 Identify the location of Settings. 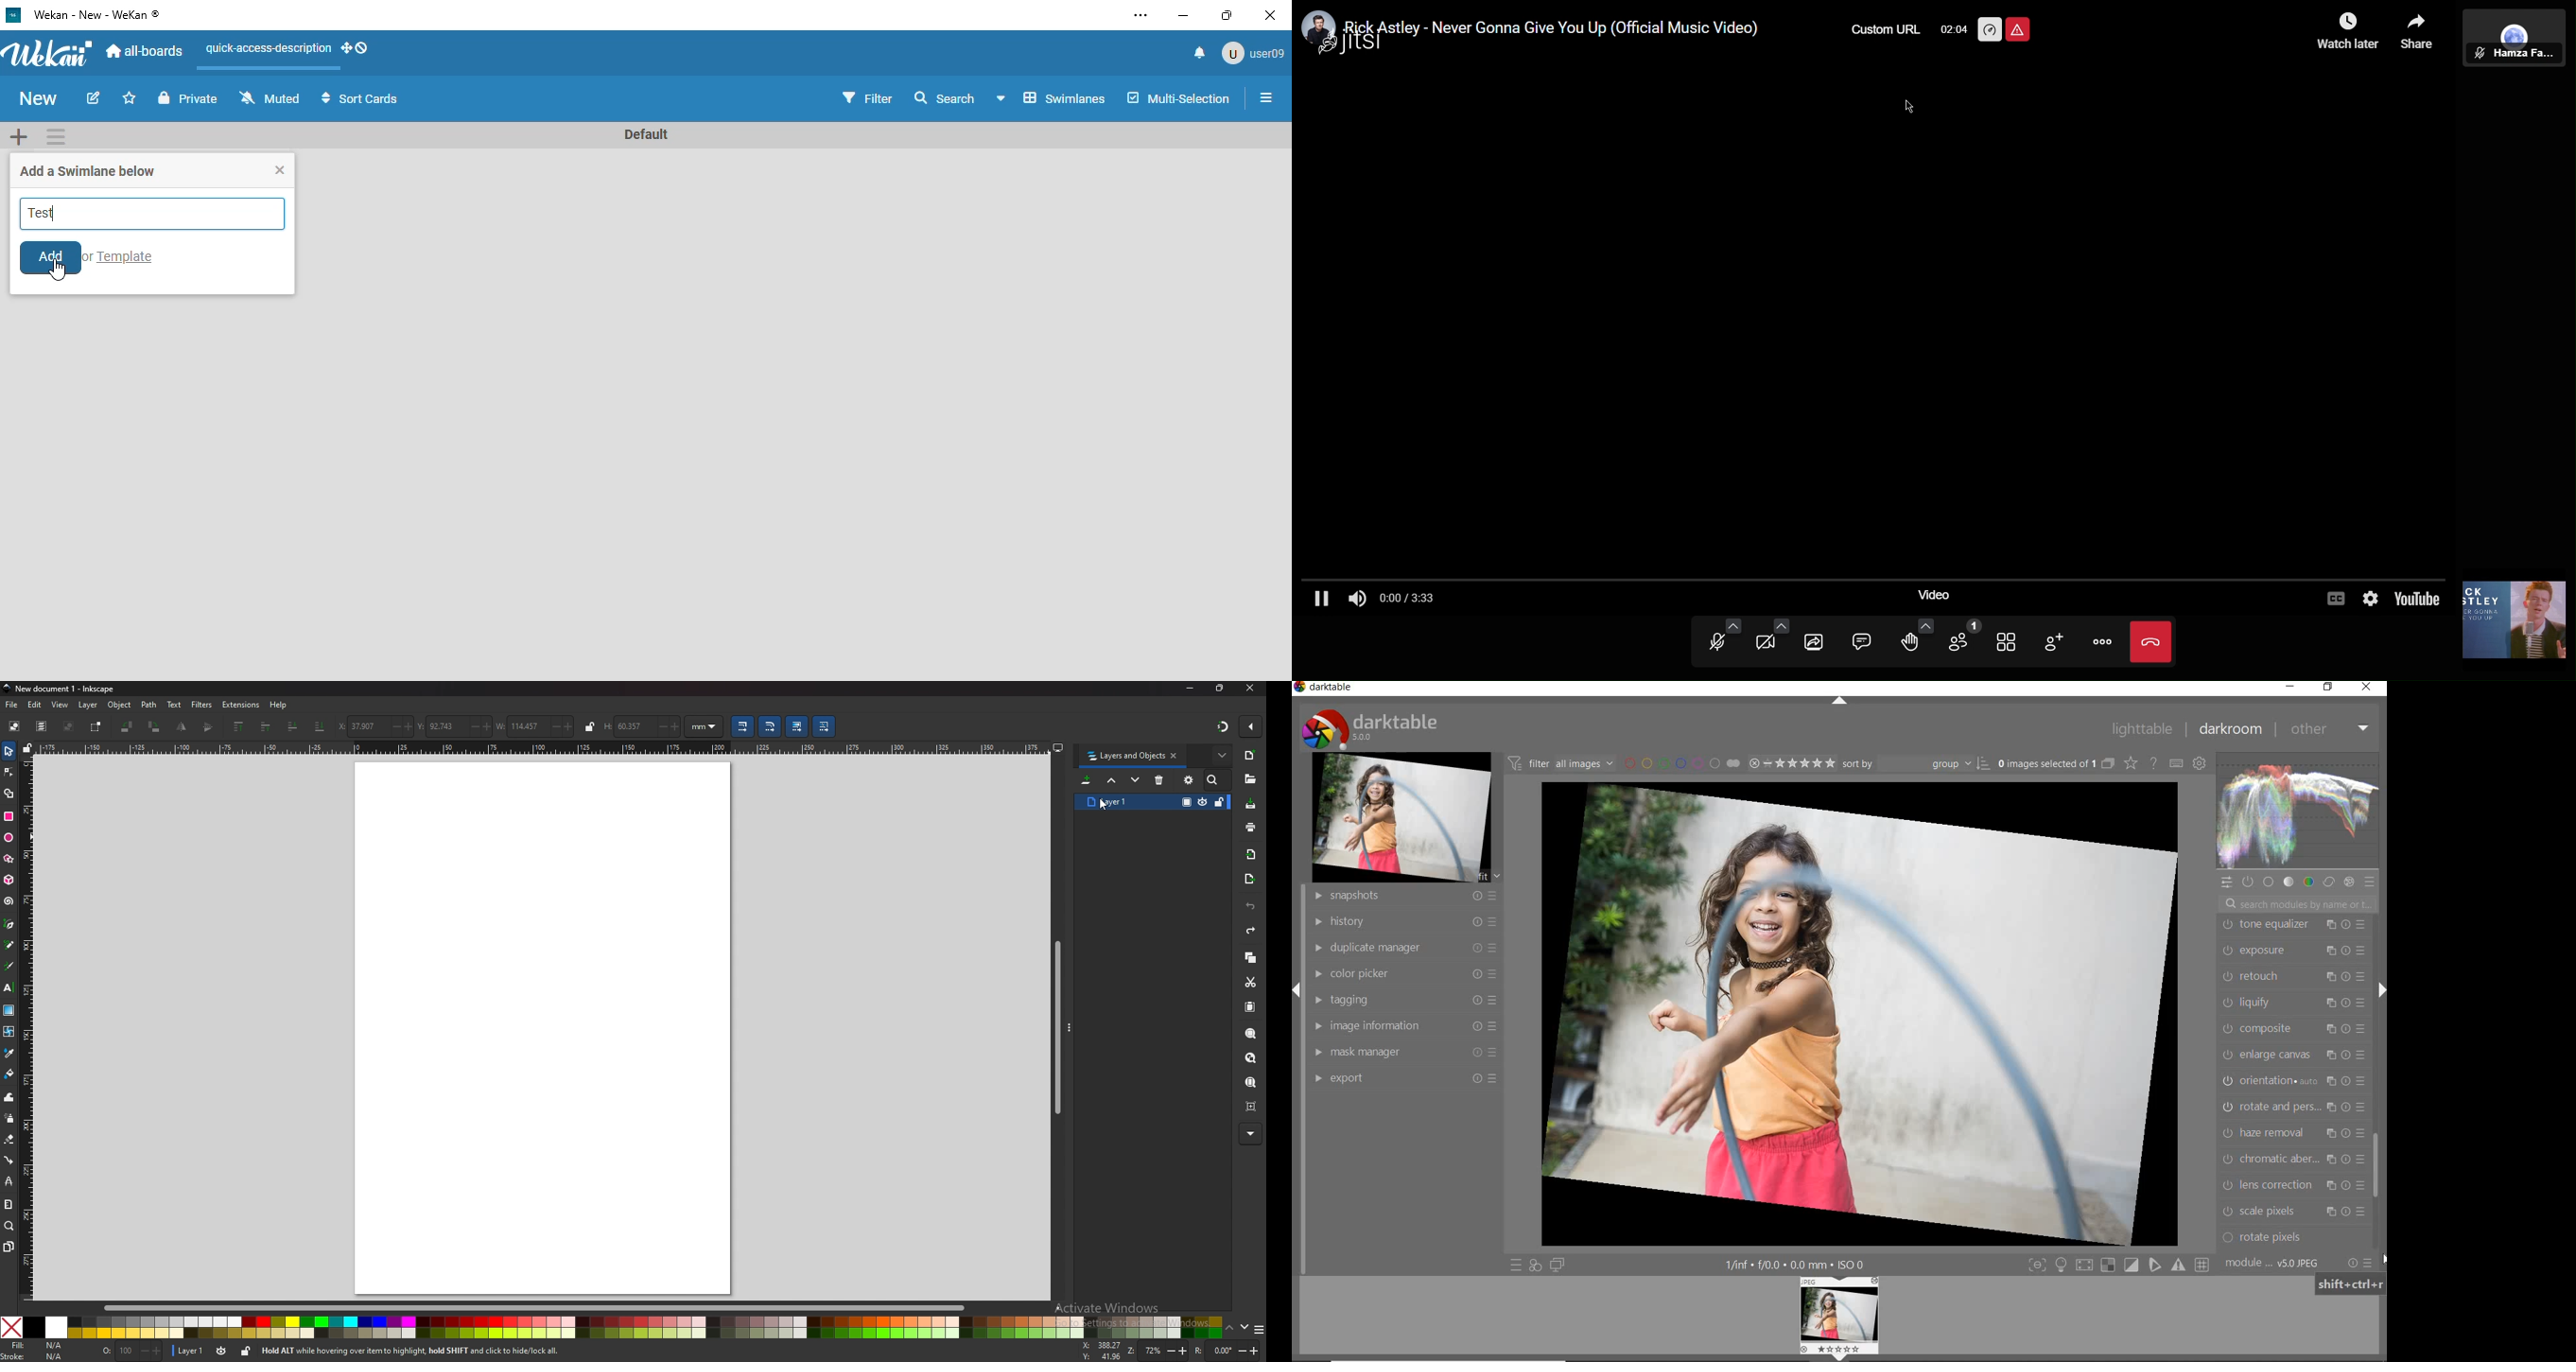
(2374, 598).